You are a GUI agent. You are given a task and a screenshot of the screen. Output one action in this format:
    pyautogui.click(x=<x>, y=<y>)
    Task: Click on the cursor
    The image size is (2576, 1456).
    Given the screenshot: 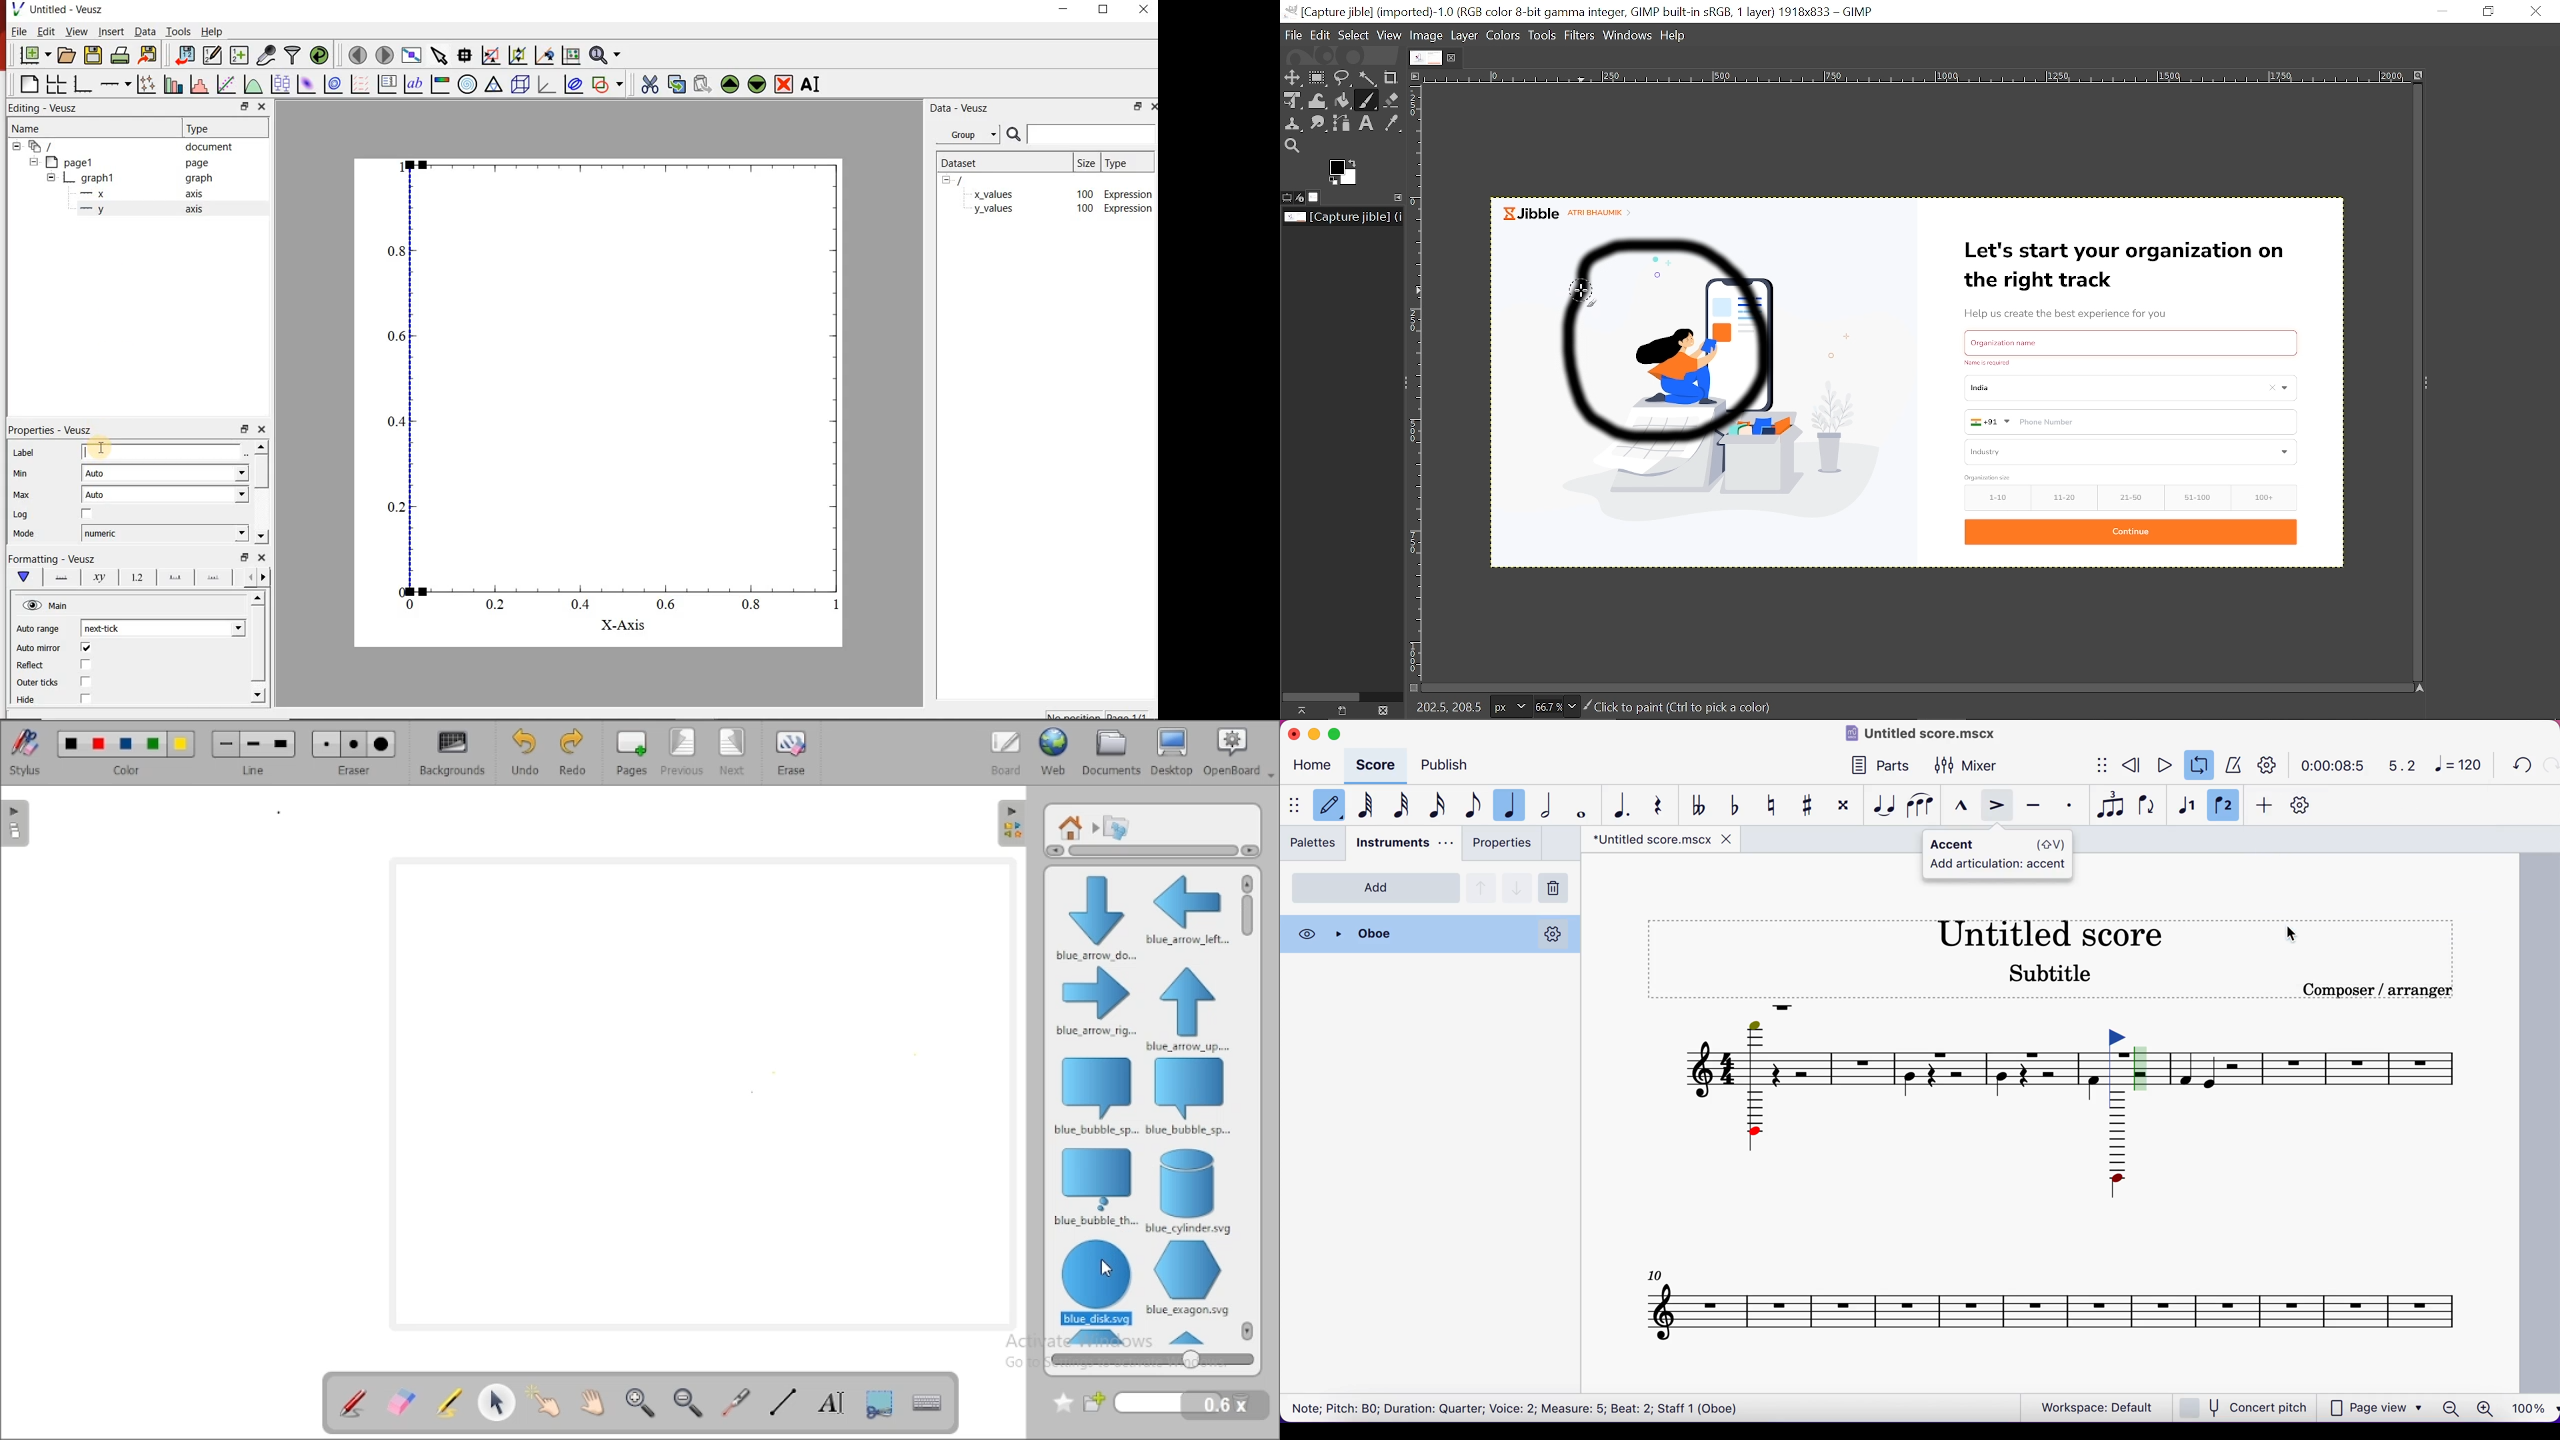 What is the action you would take?
    pyautogui.click(x=97, y=452)
    